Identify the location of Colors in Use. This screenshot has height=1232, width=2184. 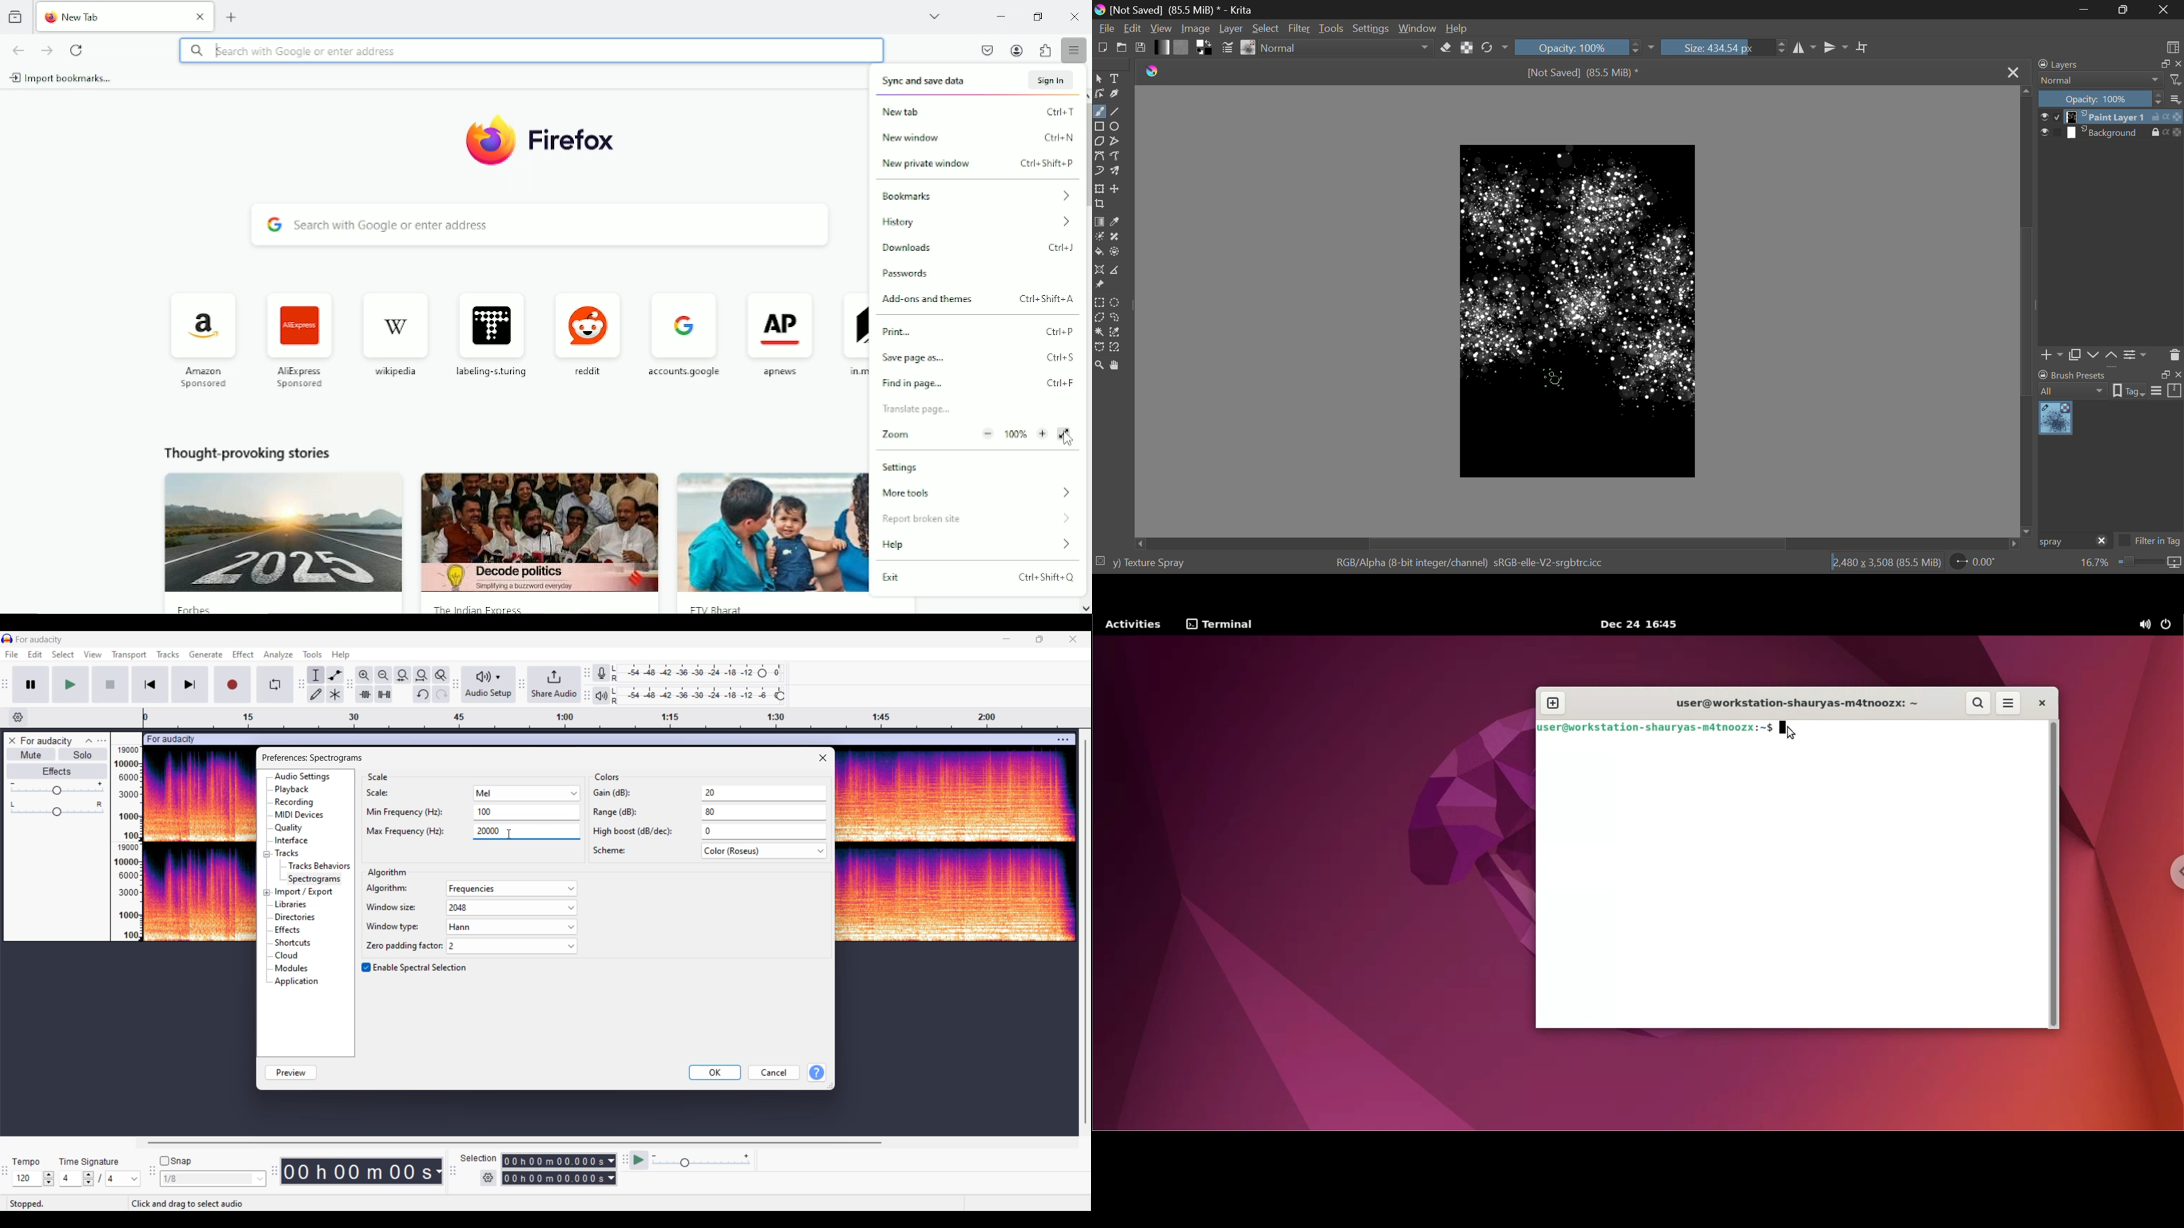
(1205, 48).